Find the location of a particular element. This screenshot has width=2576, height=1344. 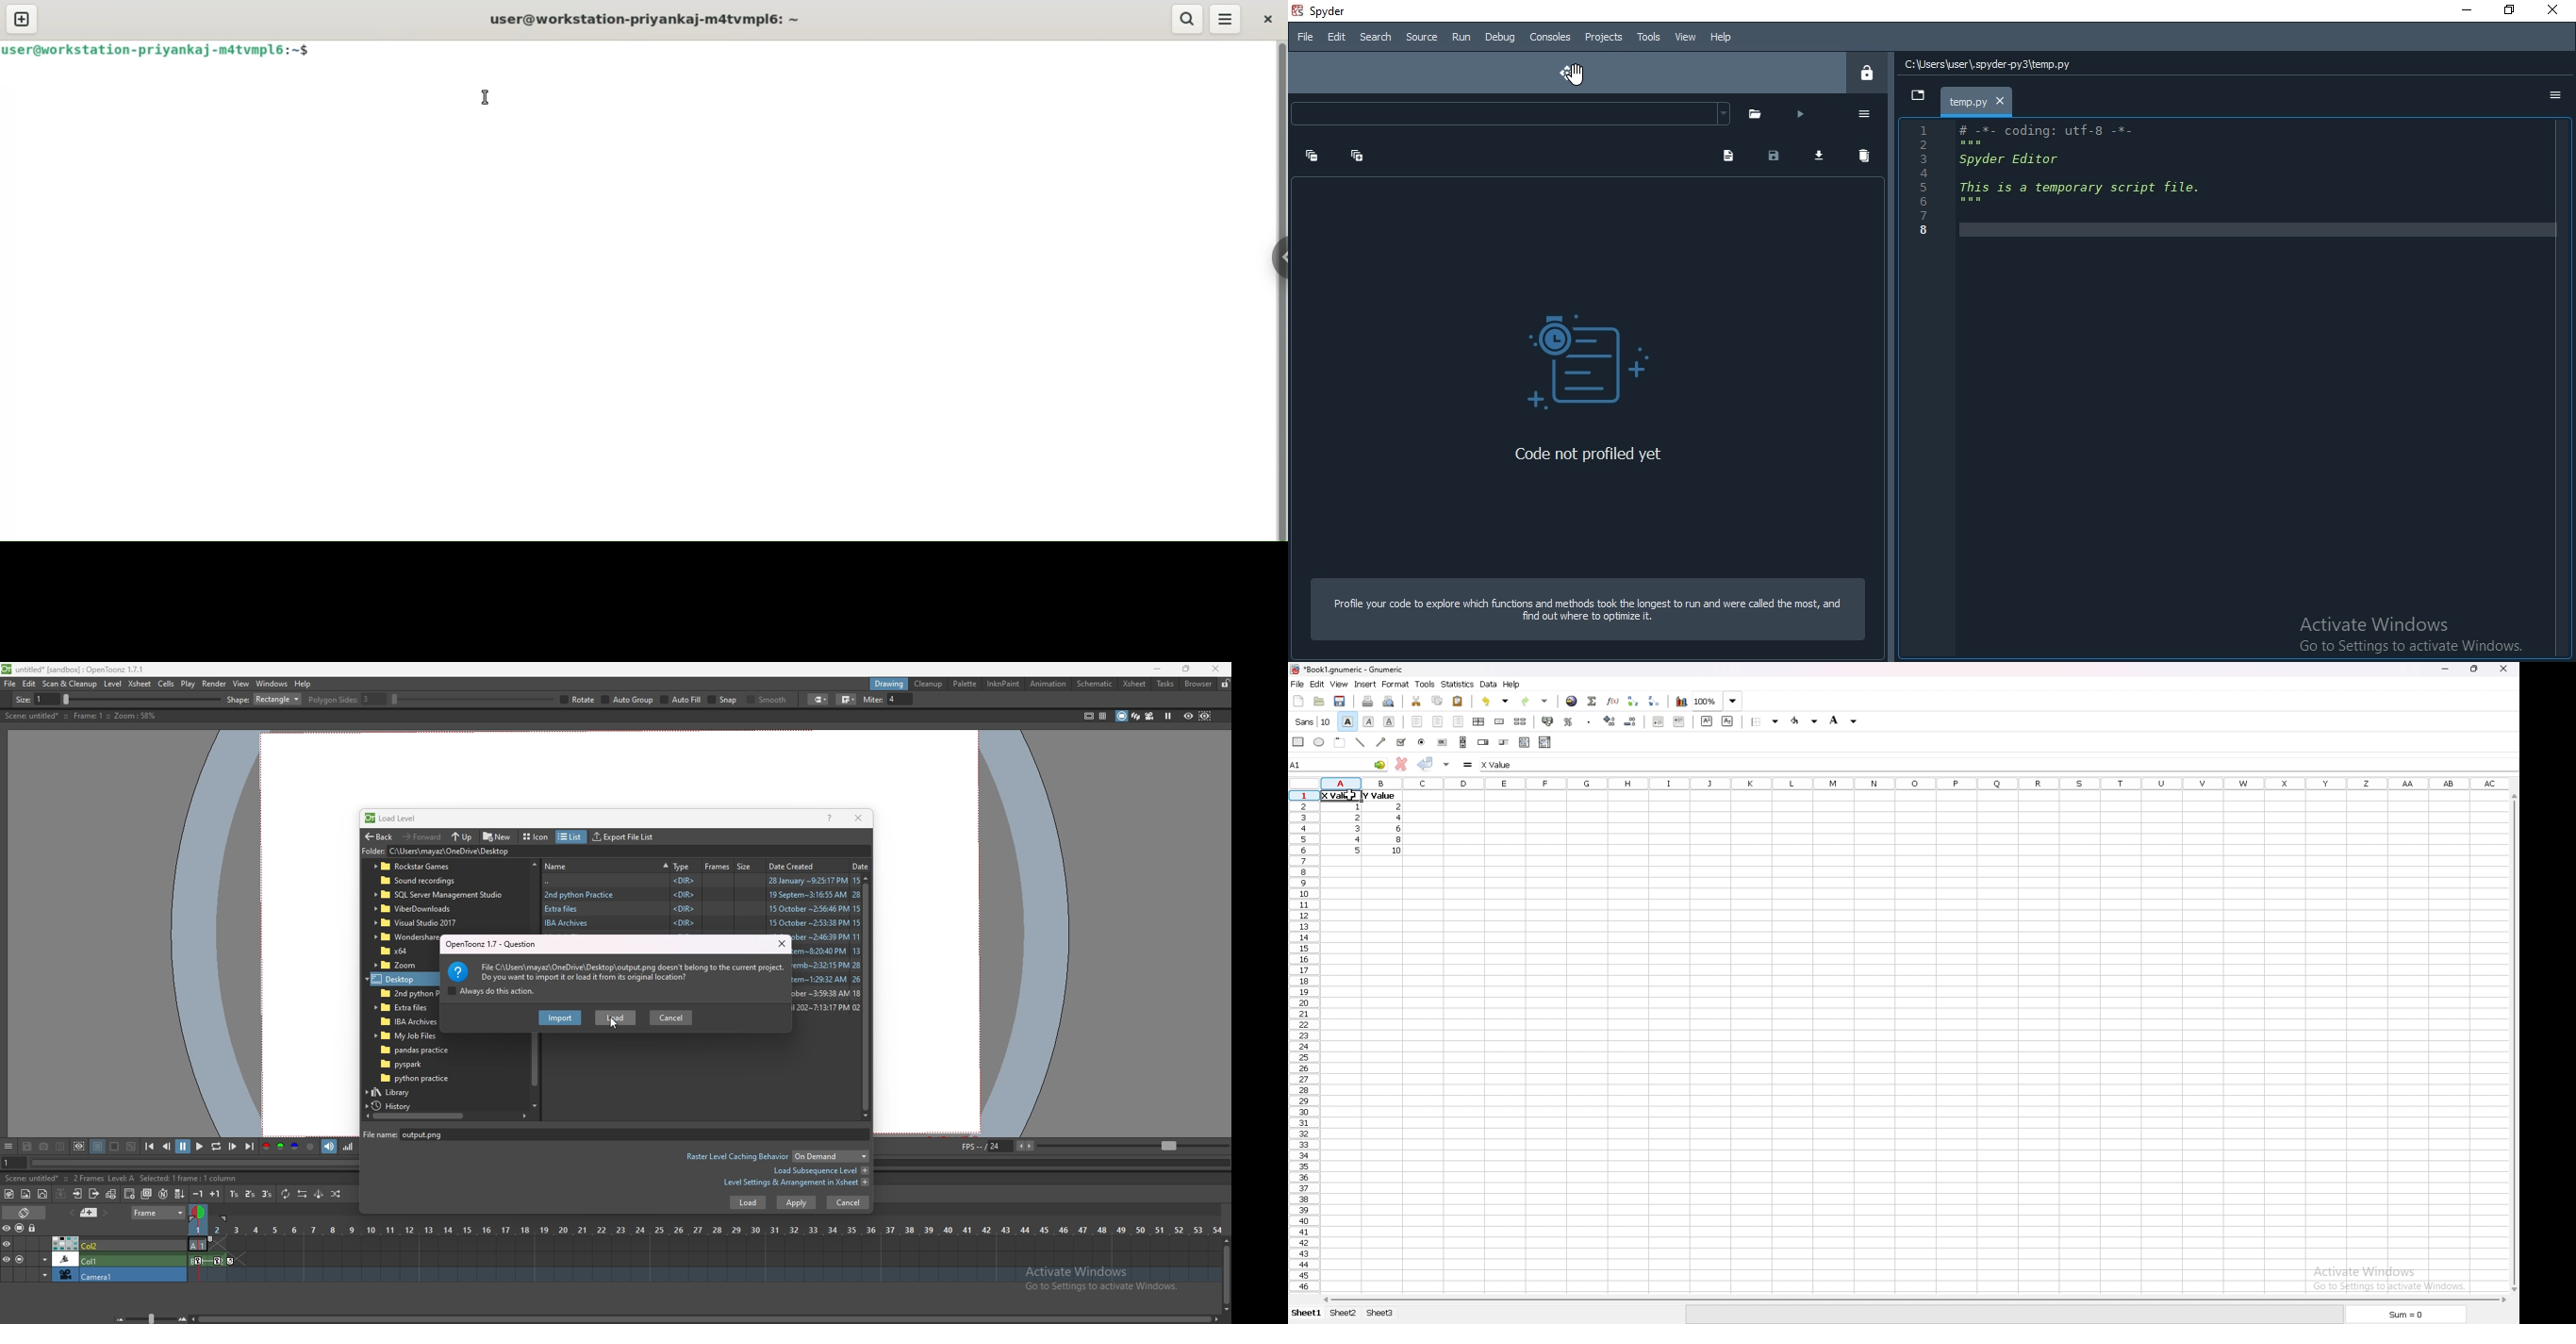

open is located at coordinates (1319, 701).